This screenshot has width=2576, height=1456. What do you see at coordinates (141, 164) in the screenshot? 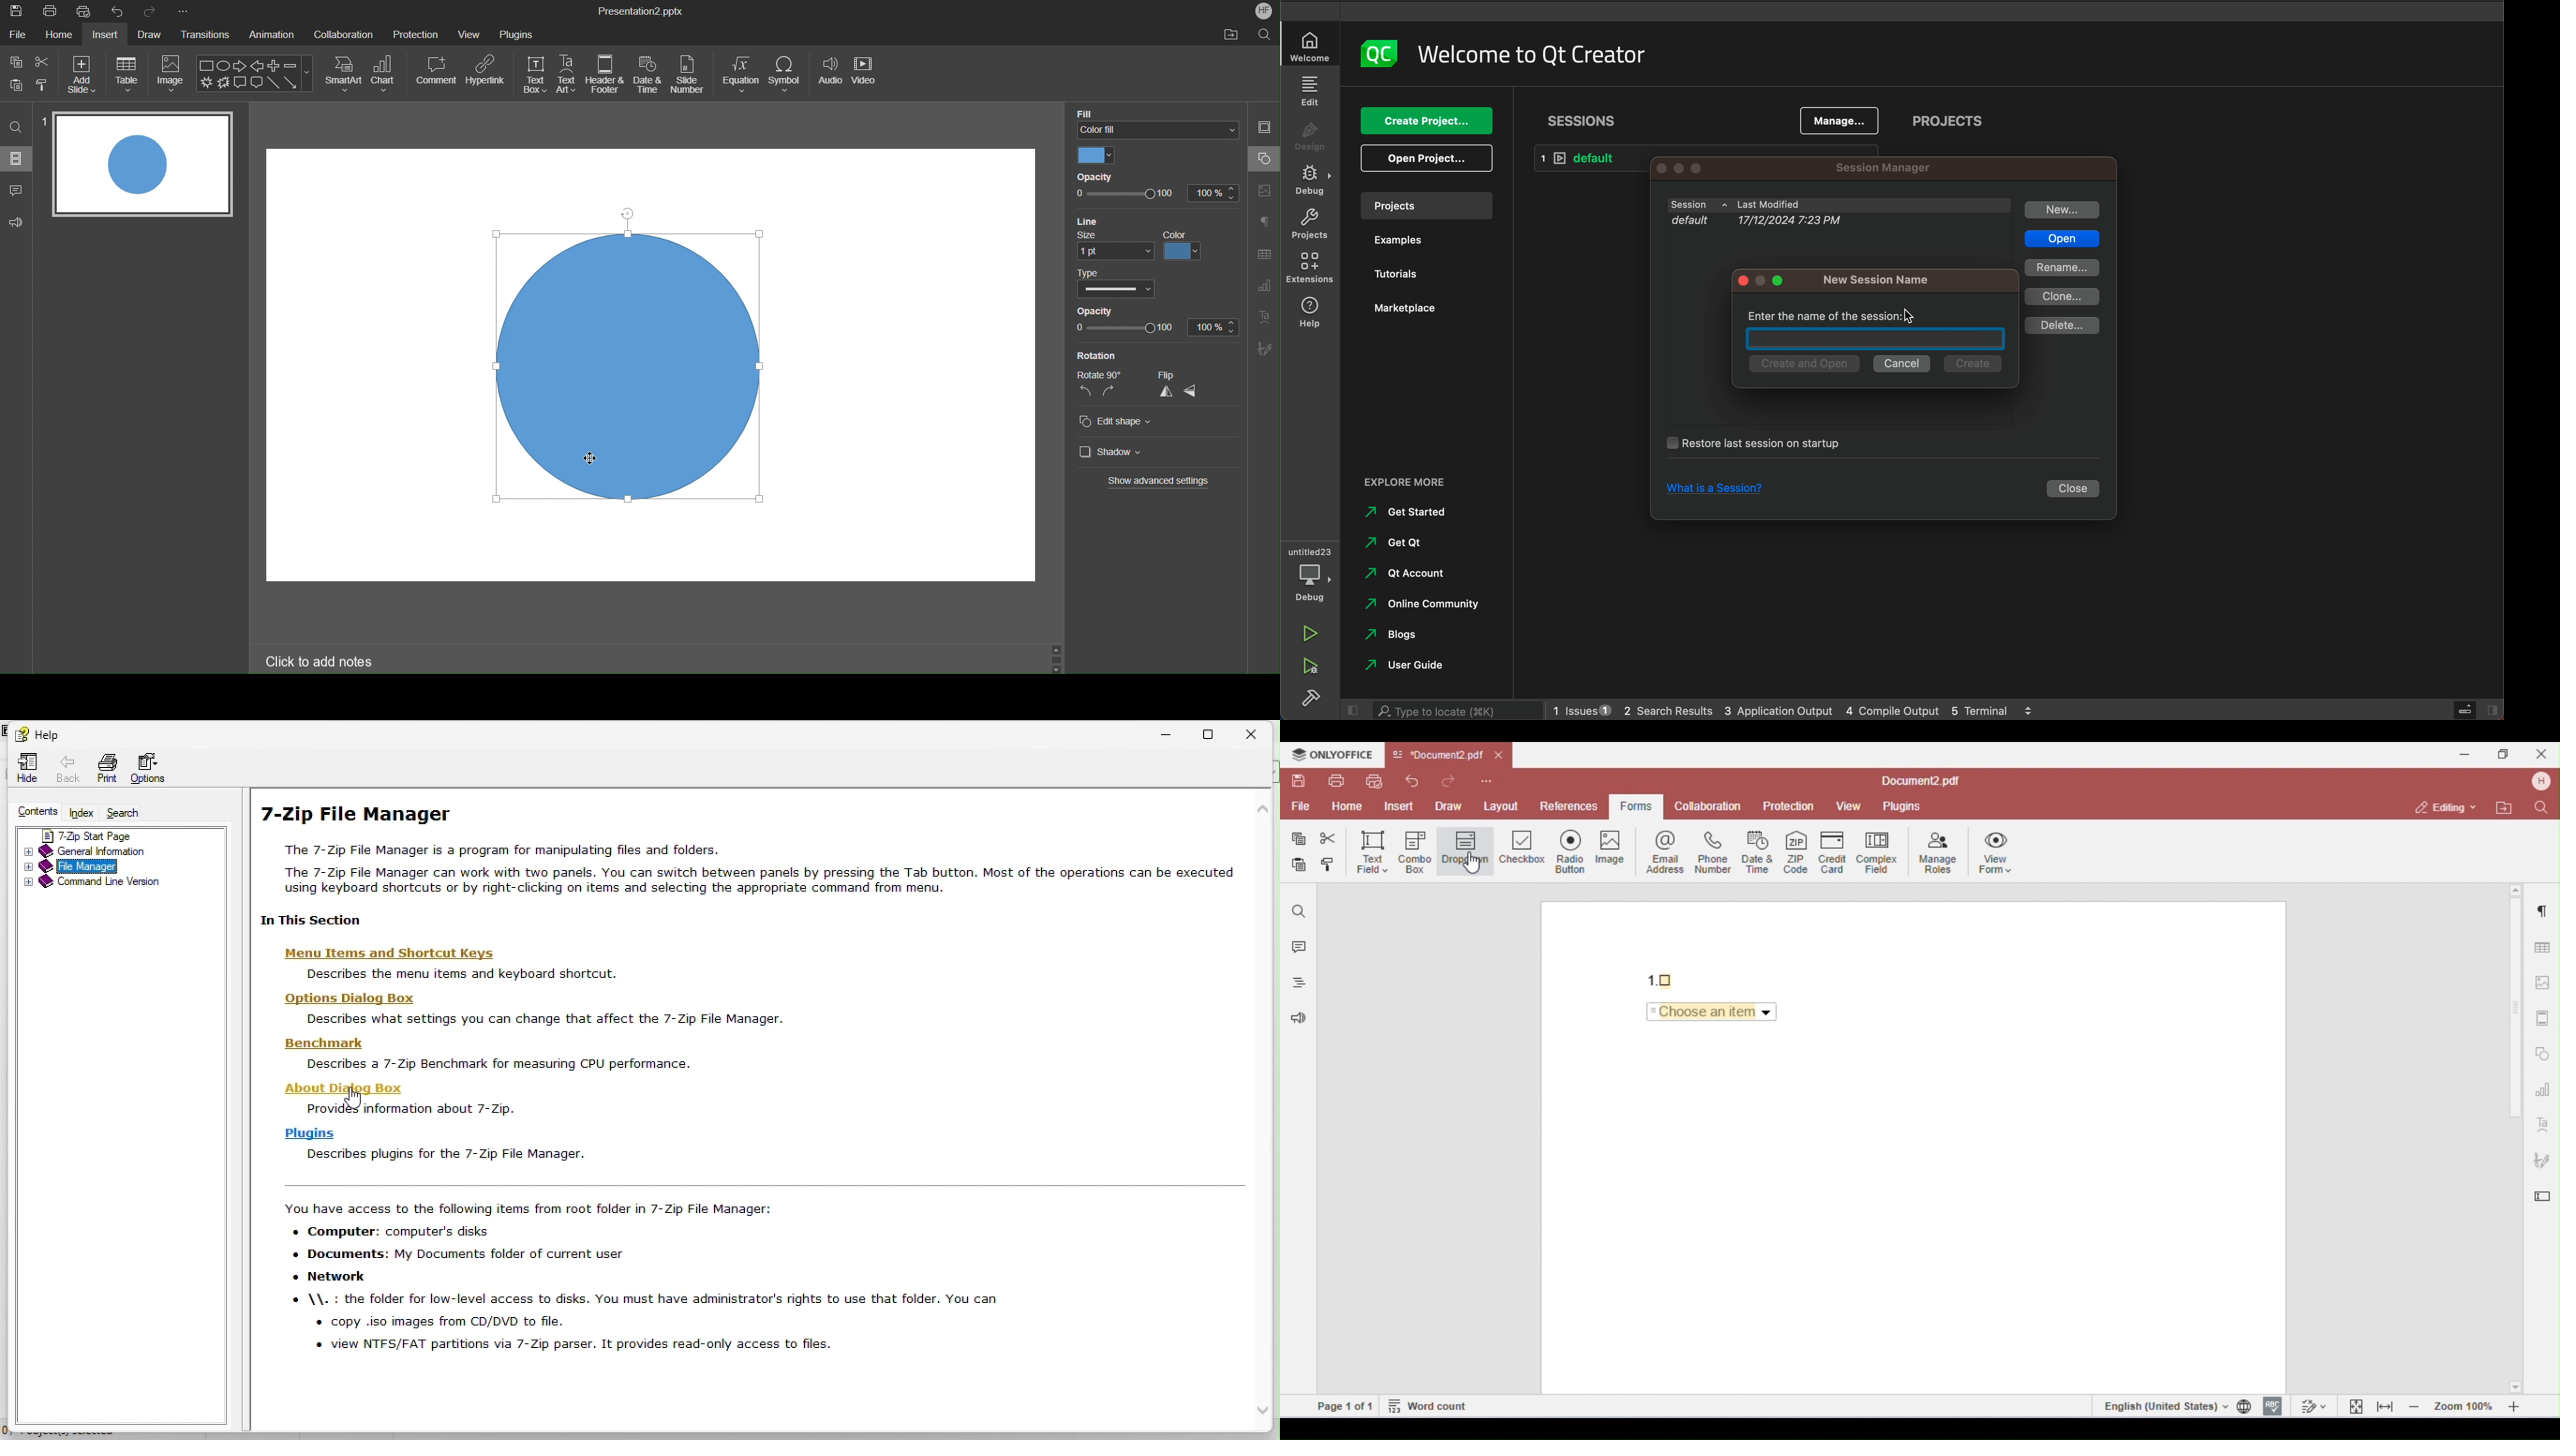
I see `Slide 1` at bounding box center [141, 164].